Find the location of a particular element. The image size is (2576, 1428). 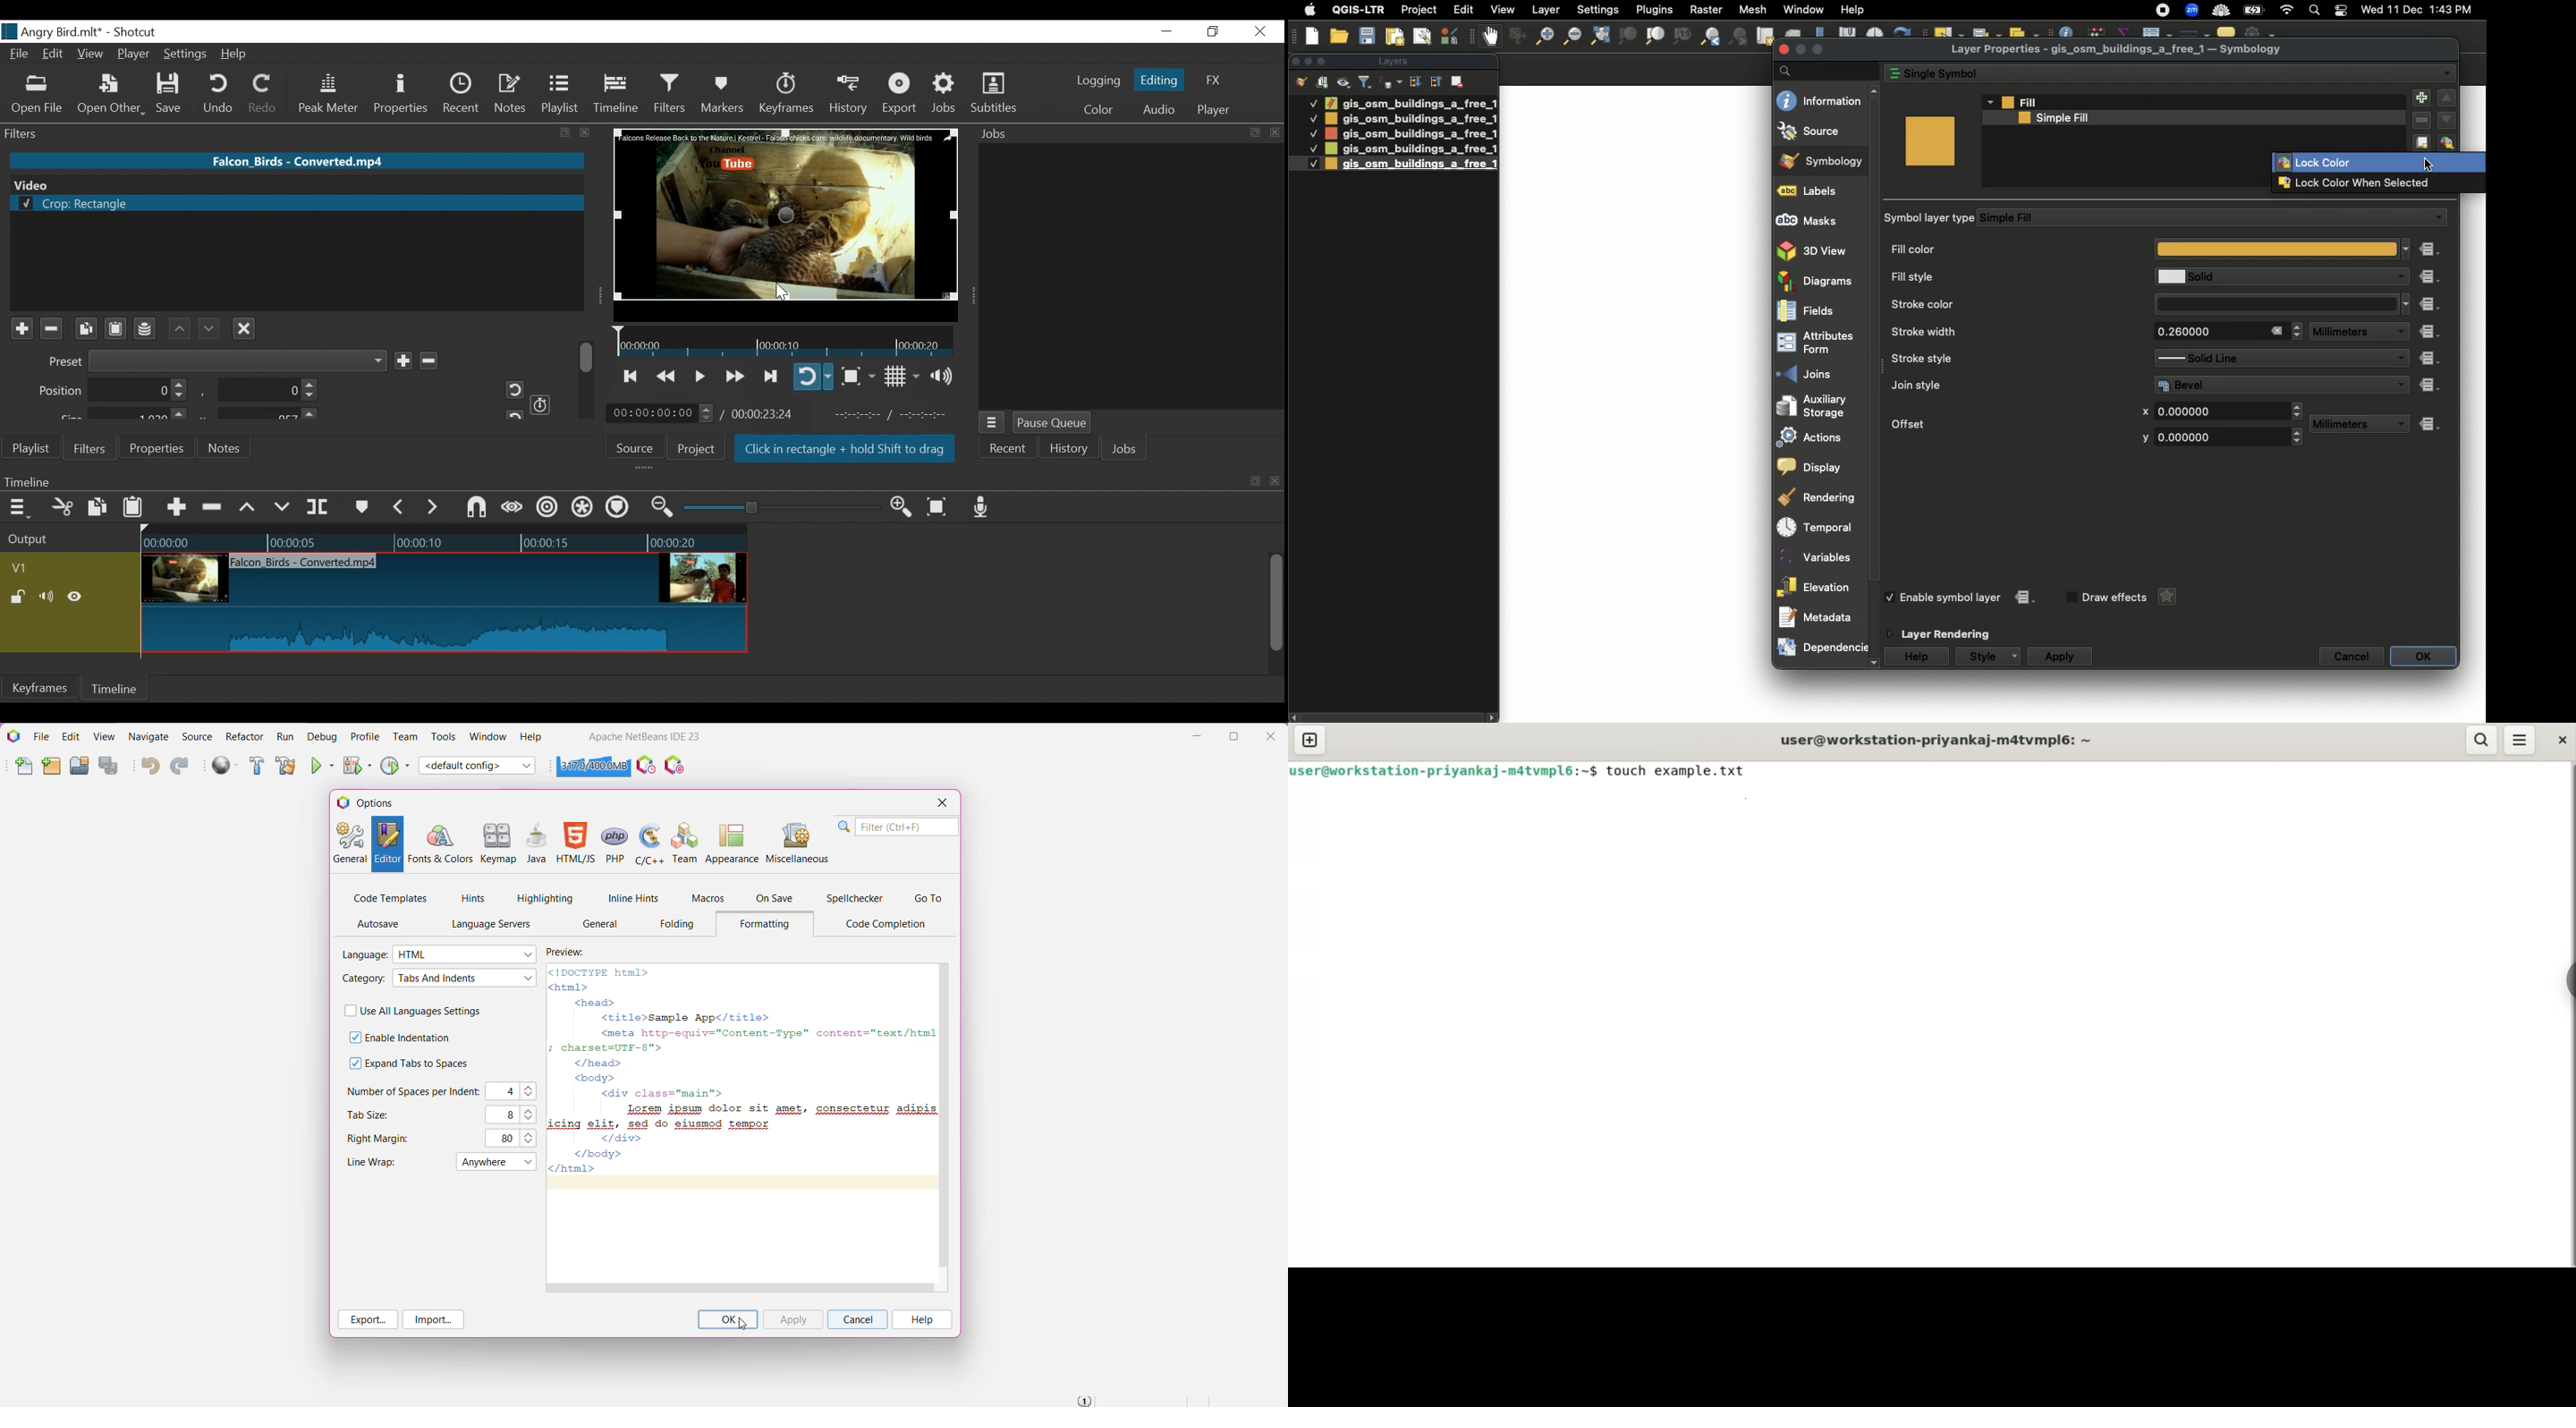

Open Other is located at coordinates (111, 94).